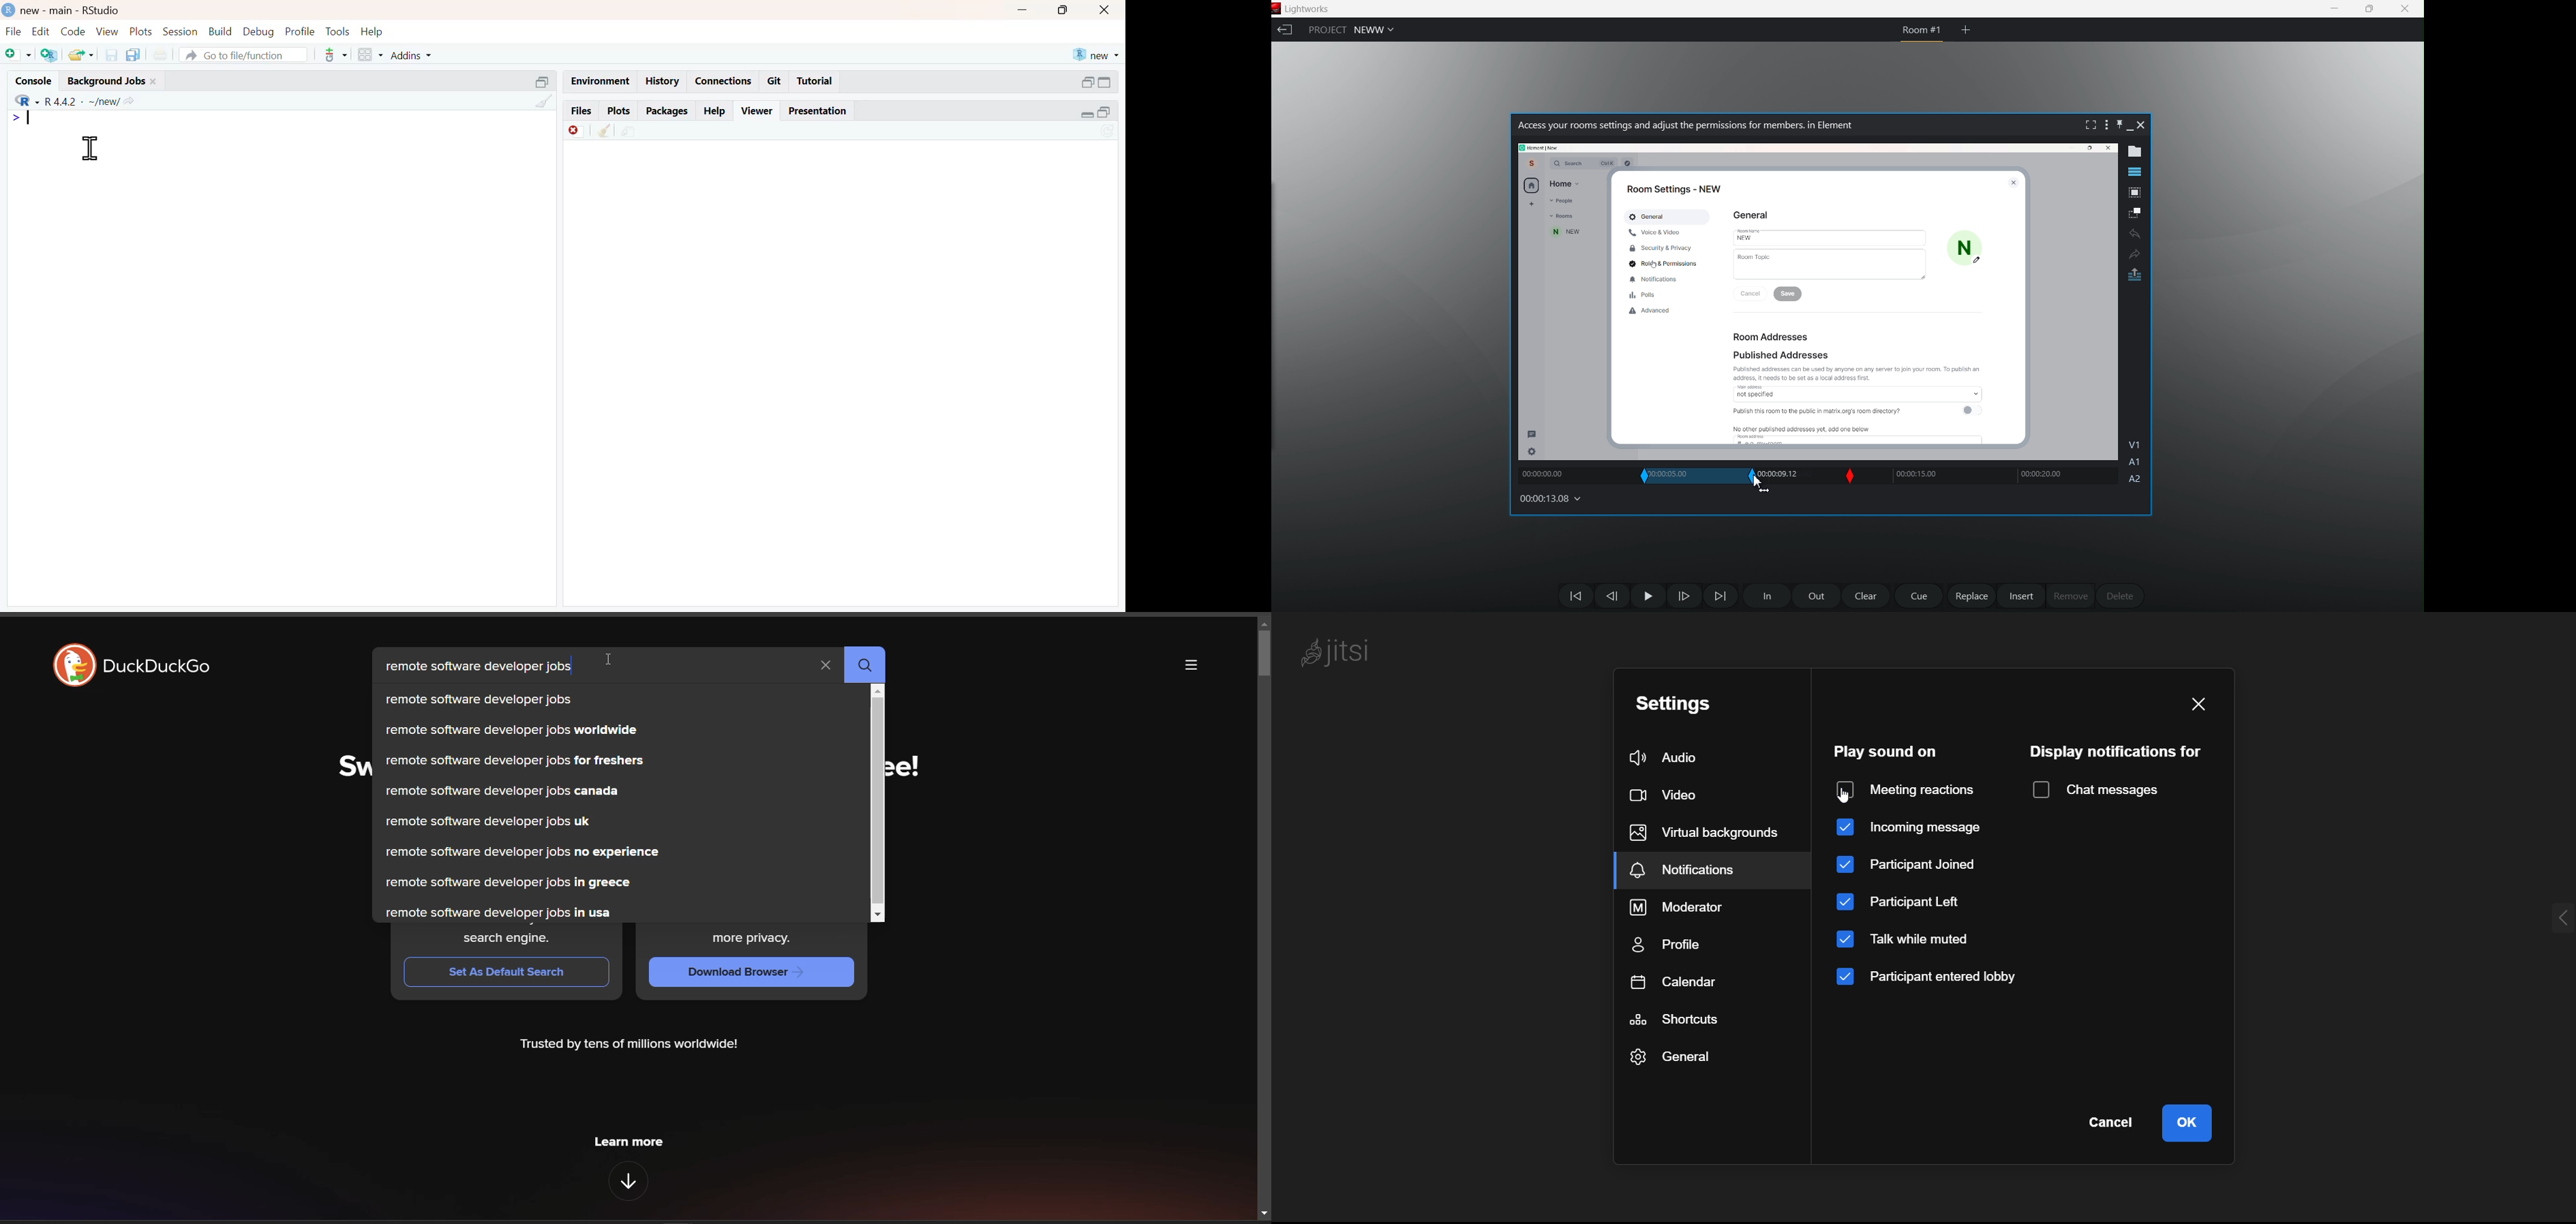 This screenshot has width=2576, height=1232. What do you see at coordinates (2137, 234) in the screenshot?
I see `undo` at bounding box center [2137, 234].